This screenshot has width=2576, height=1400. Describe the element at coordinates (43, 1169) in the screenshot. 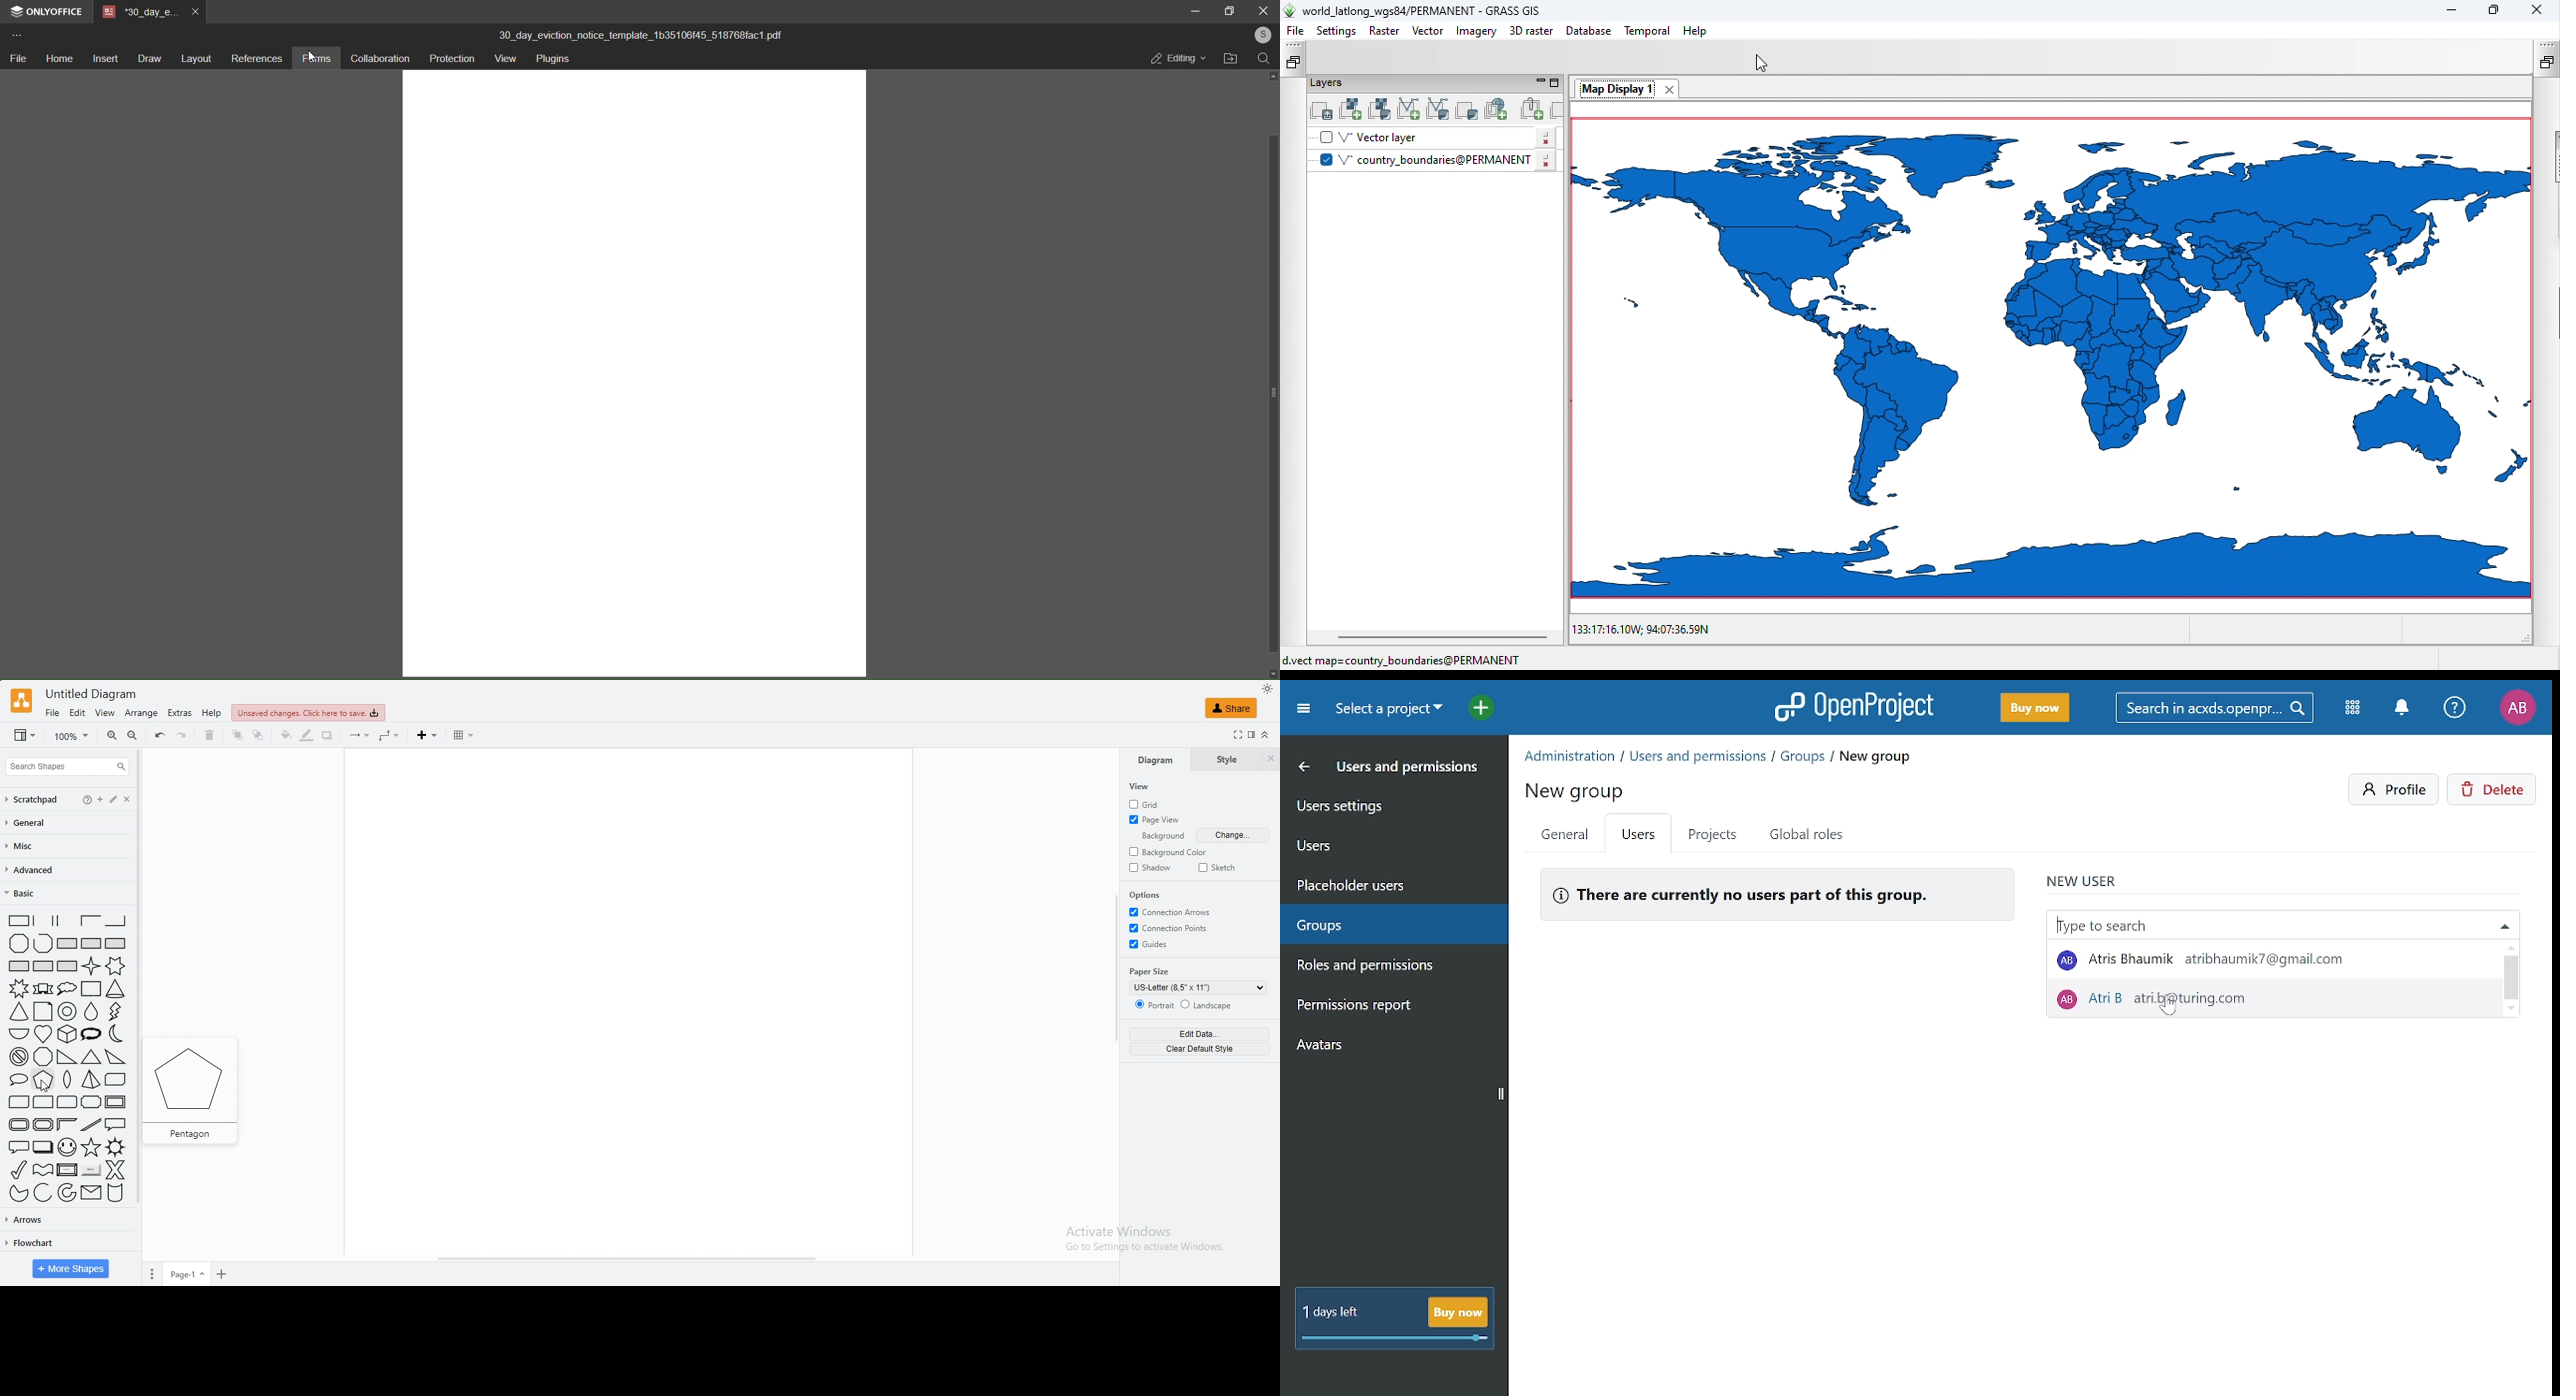

I see `wave` at that location.